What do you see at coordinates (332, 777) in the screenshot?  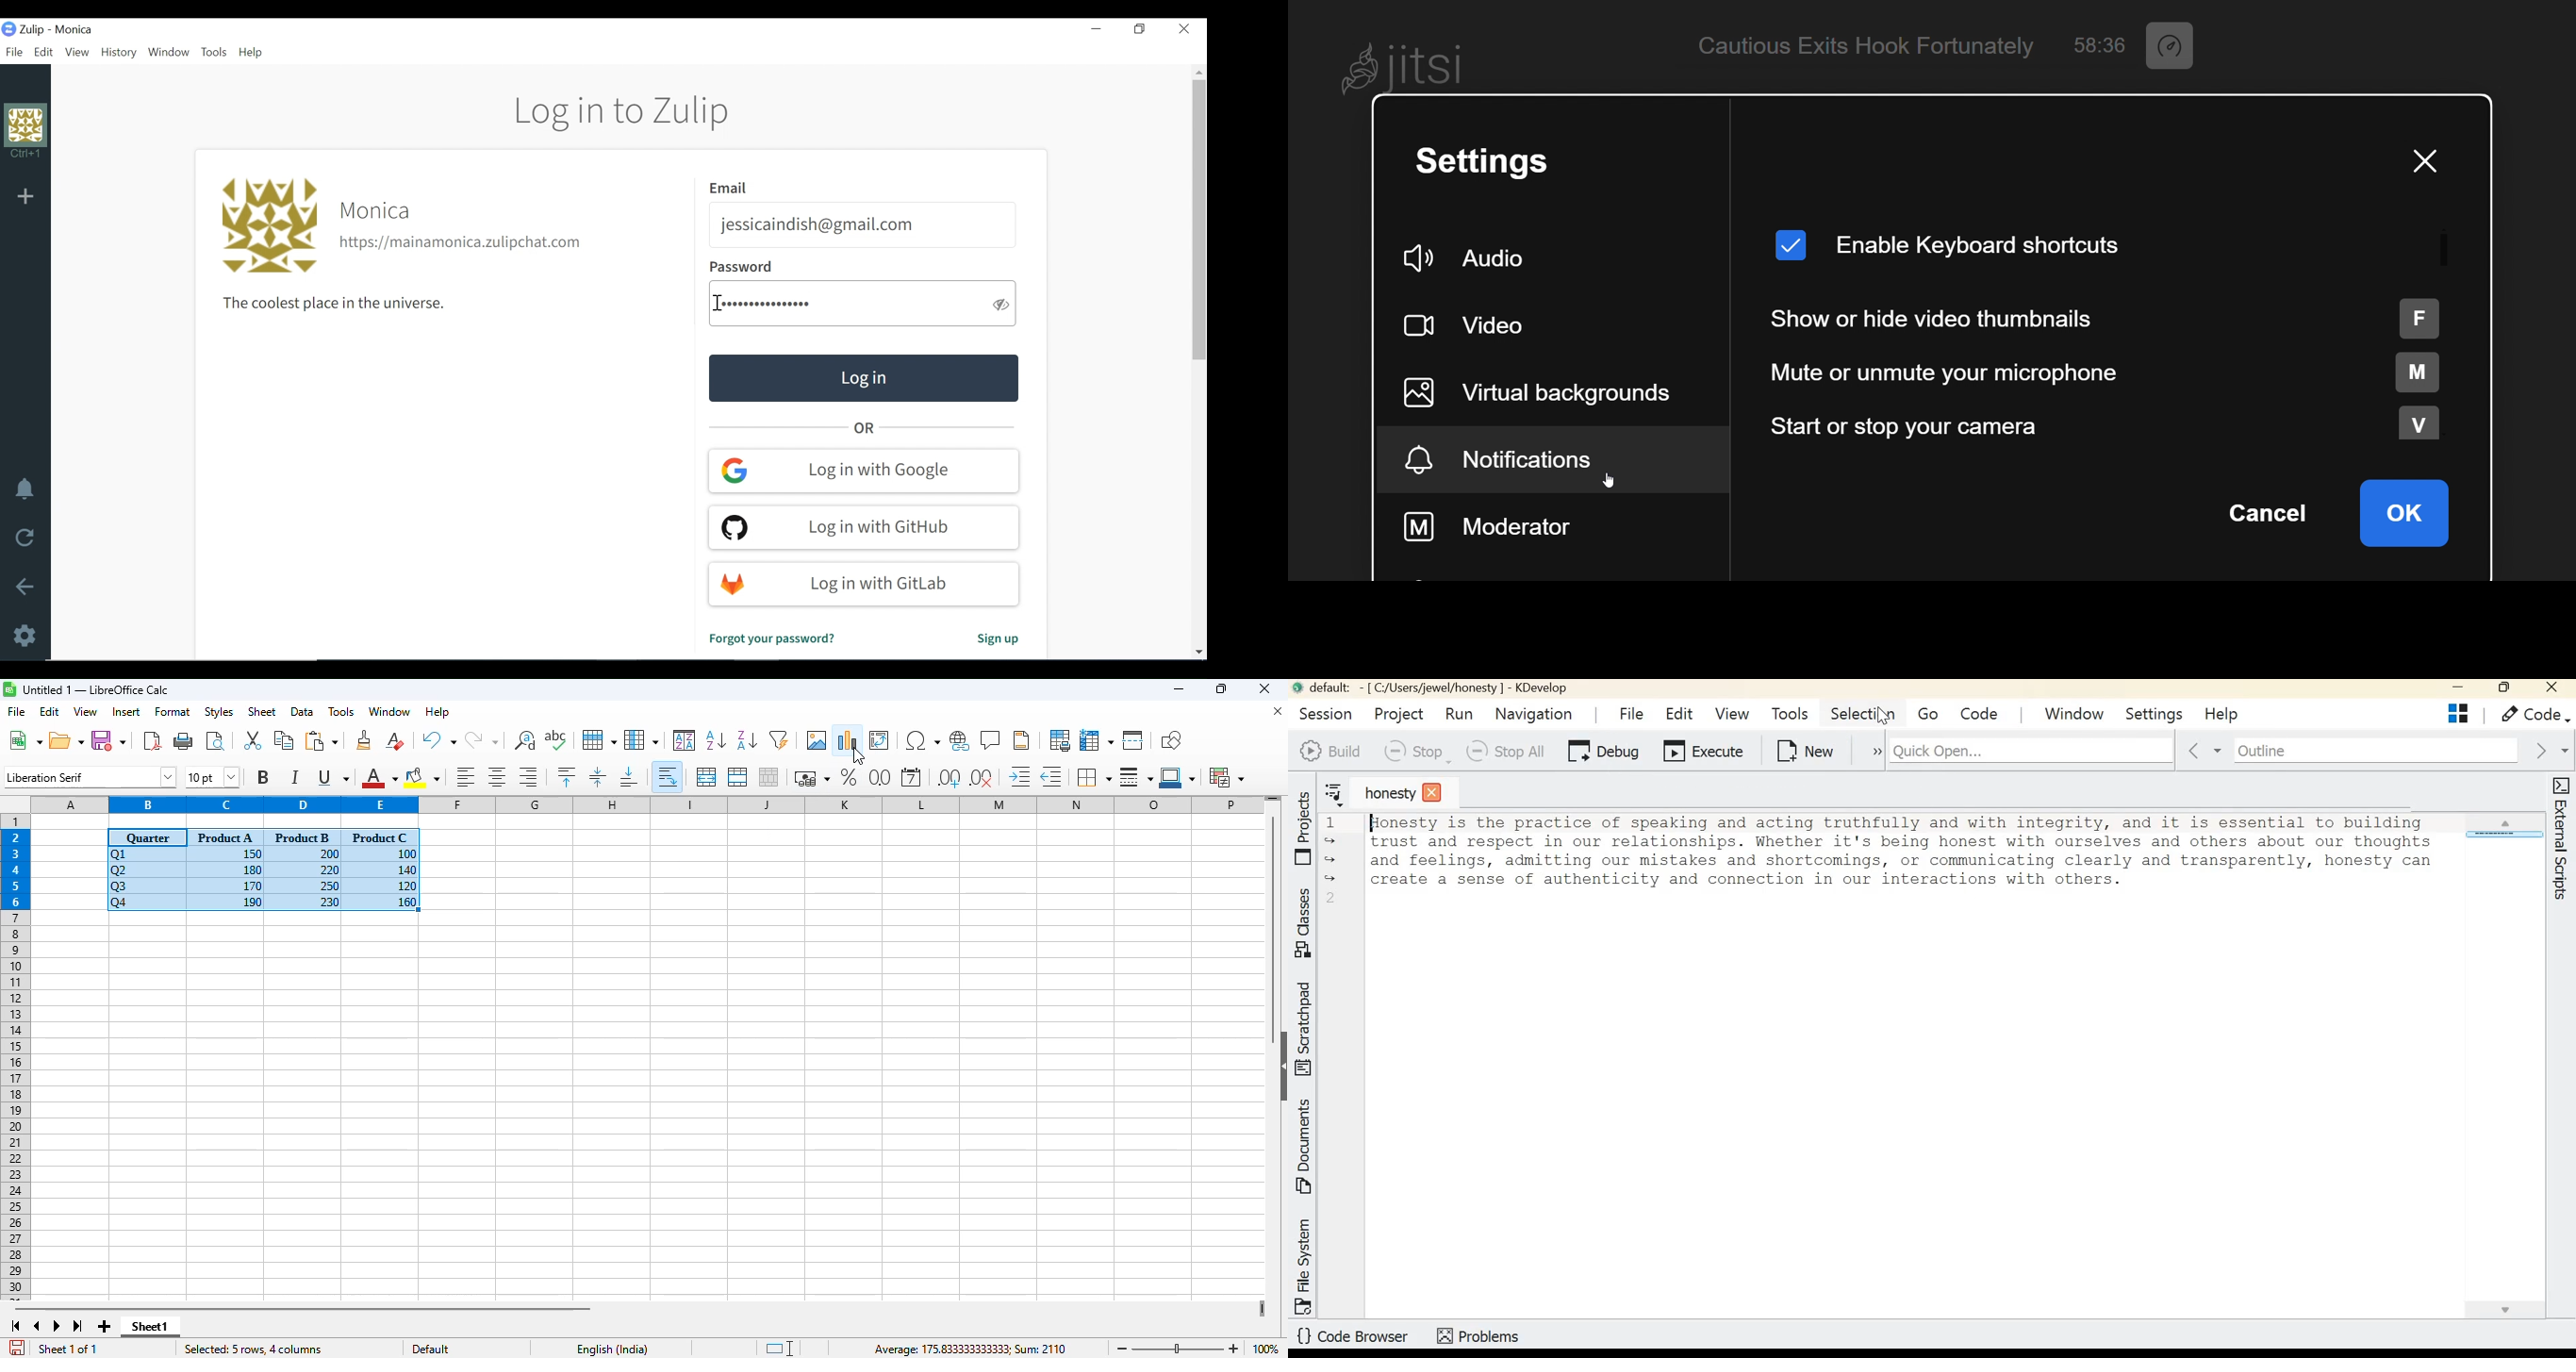 I see `underline` at bounding box center [332, 777].